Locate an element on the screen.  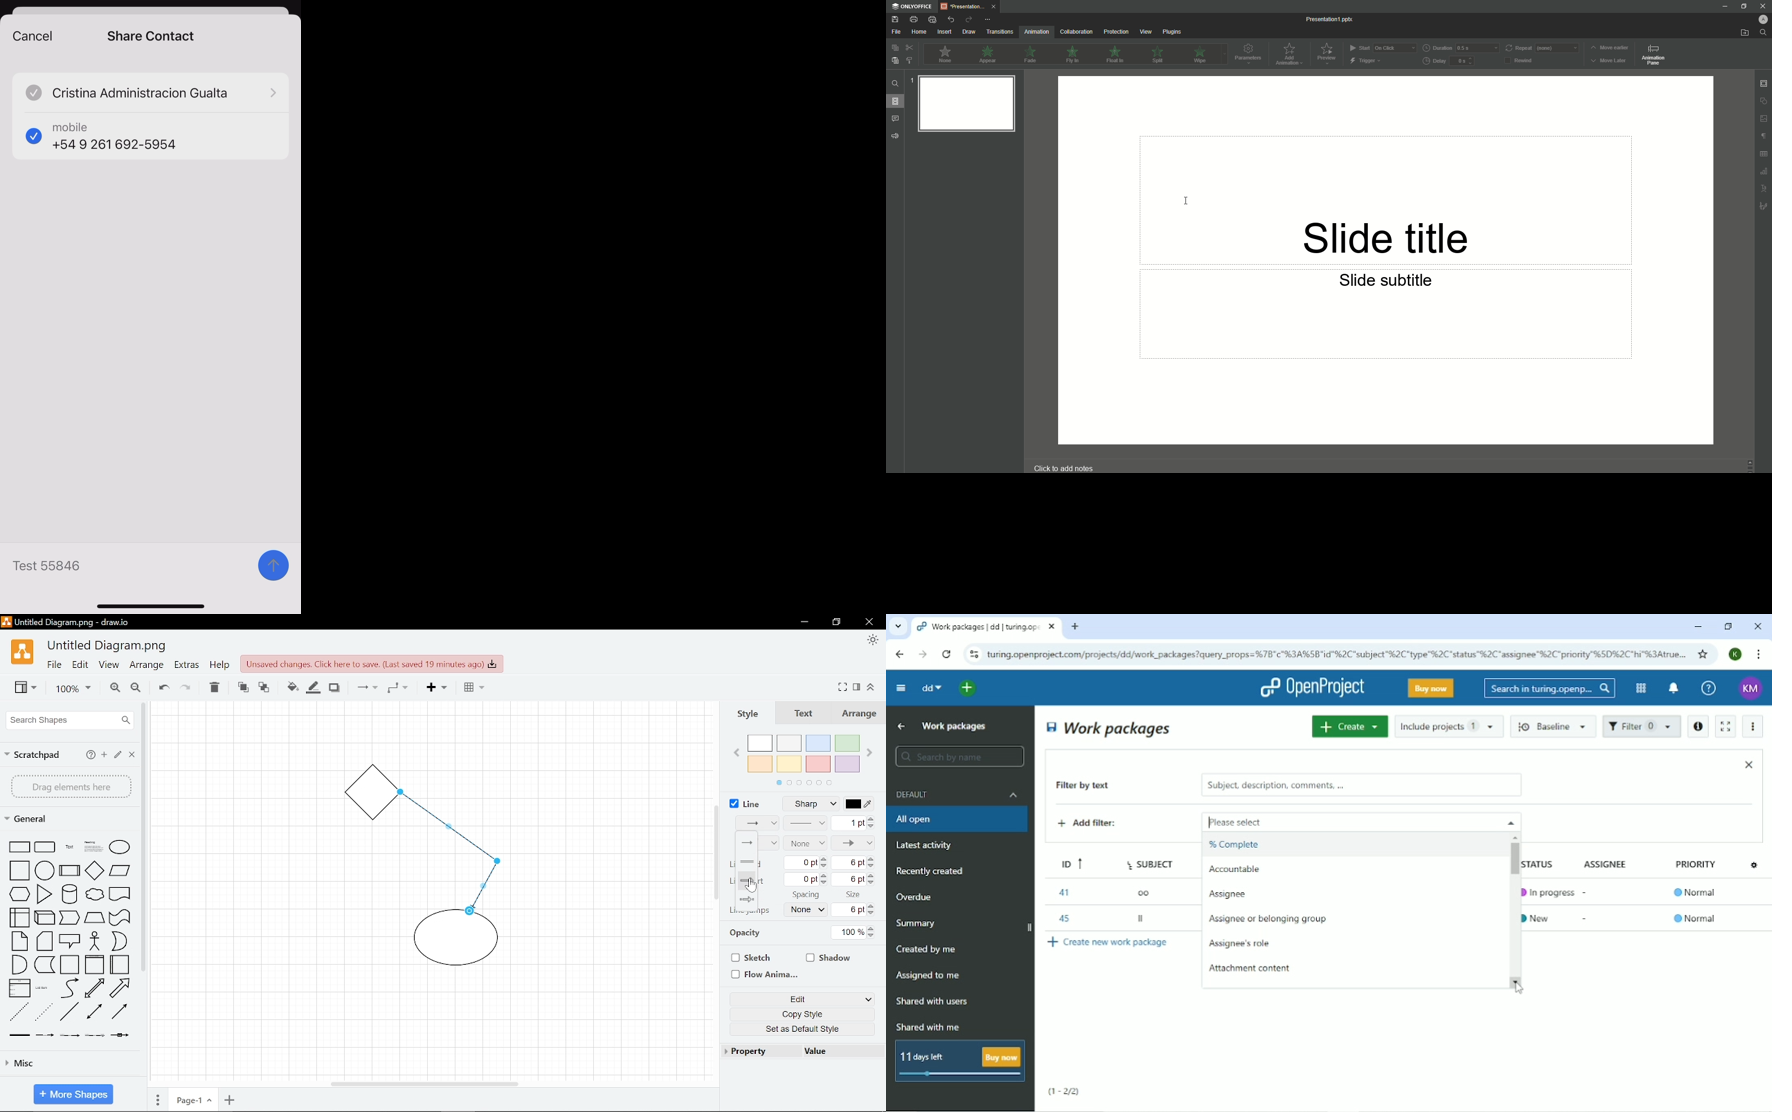
shape is located at coordinates (69, 965).